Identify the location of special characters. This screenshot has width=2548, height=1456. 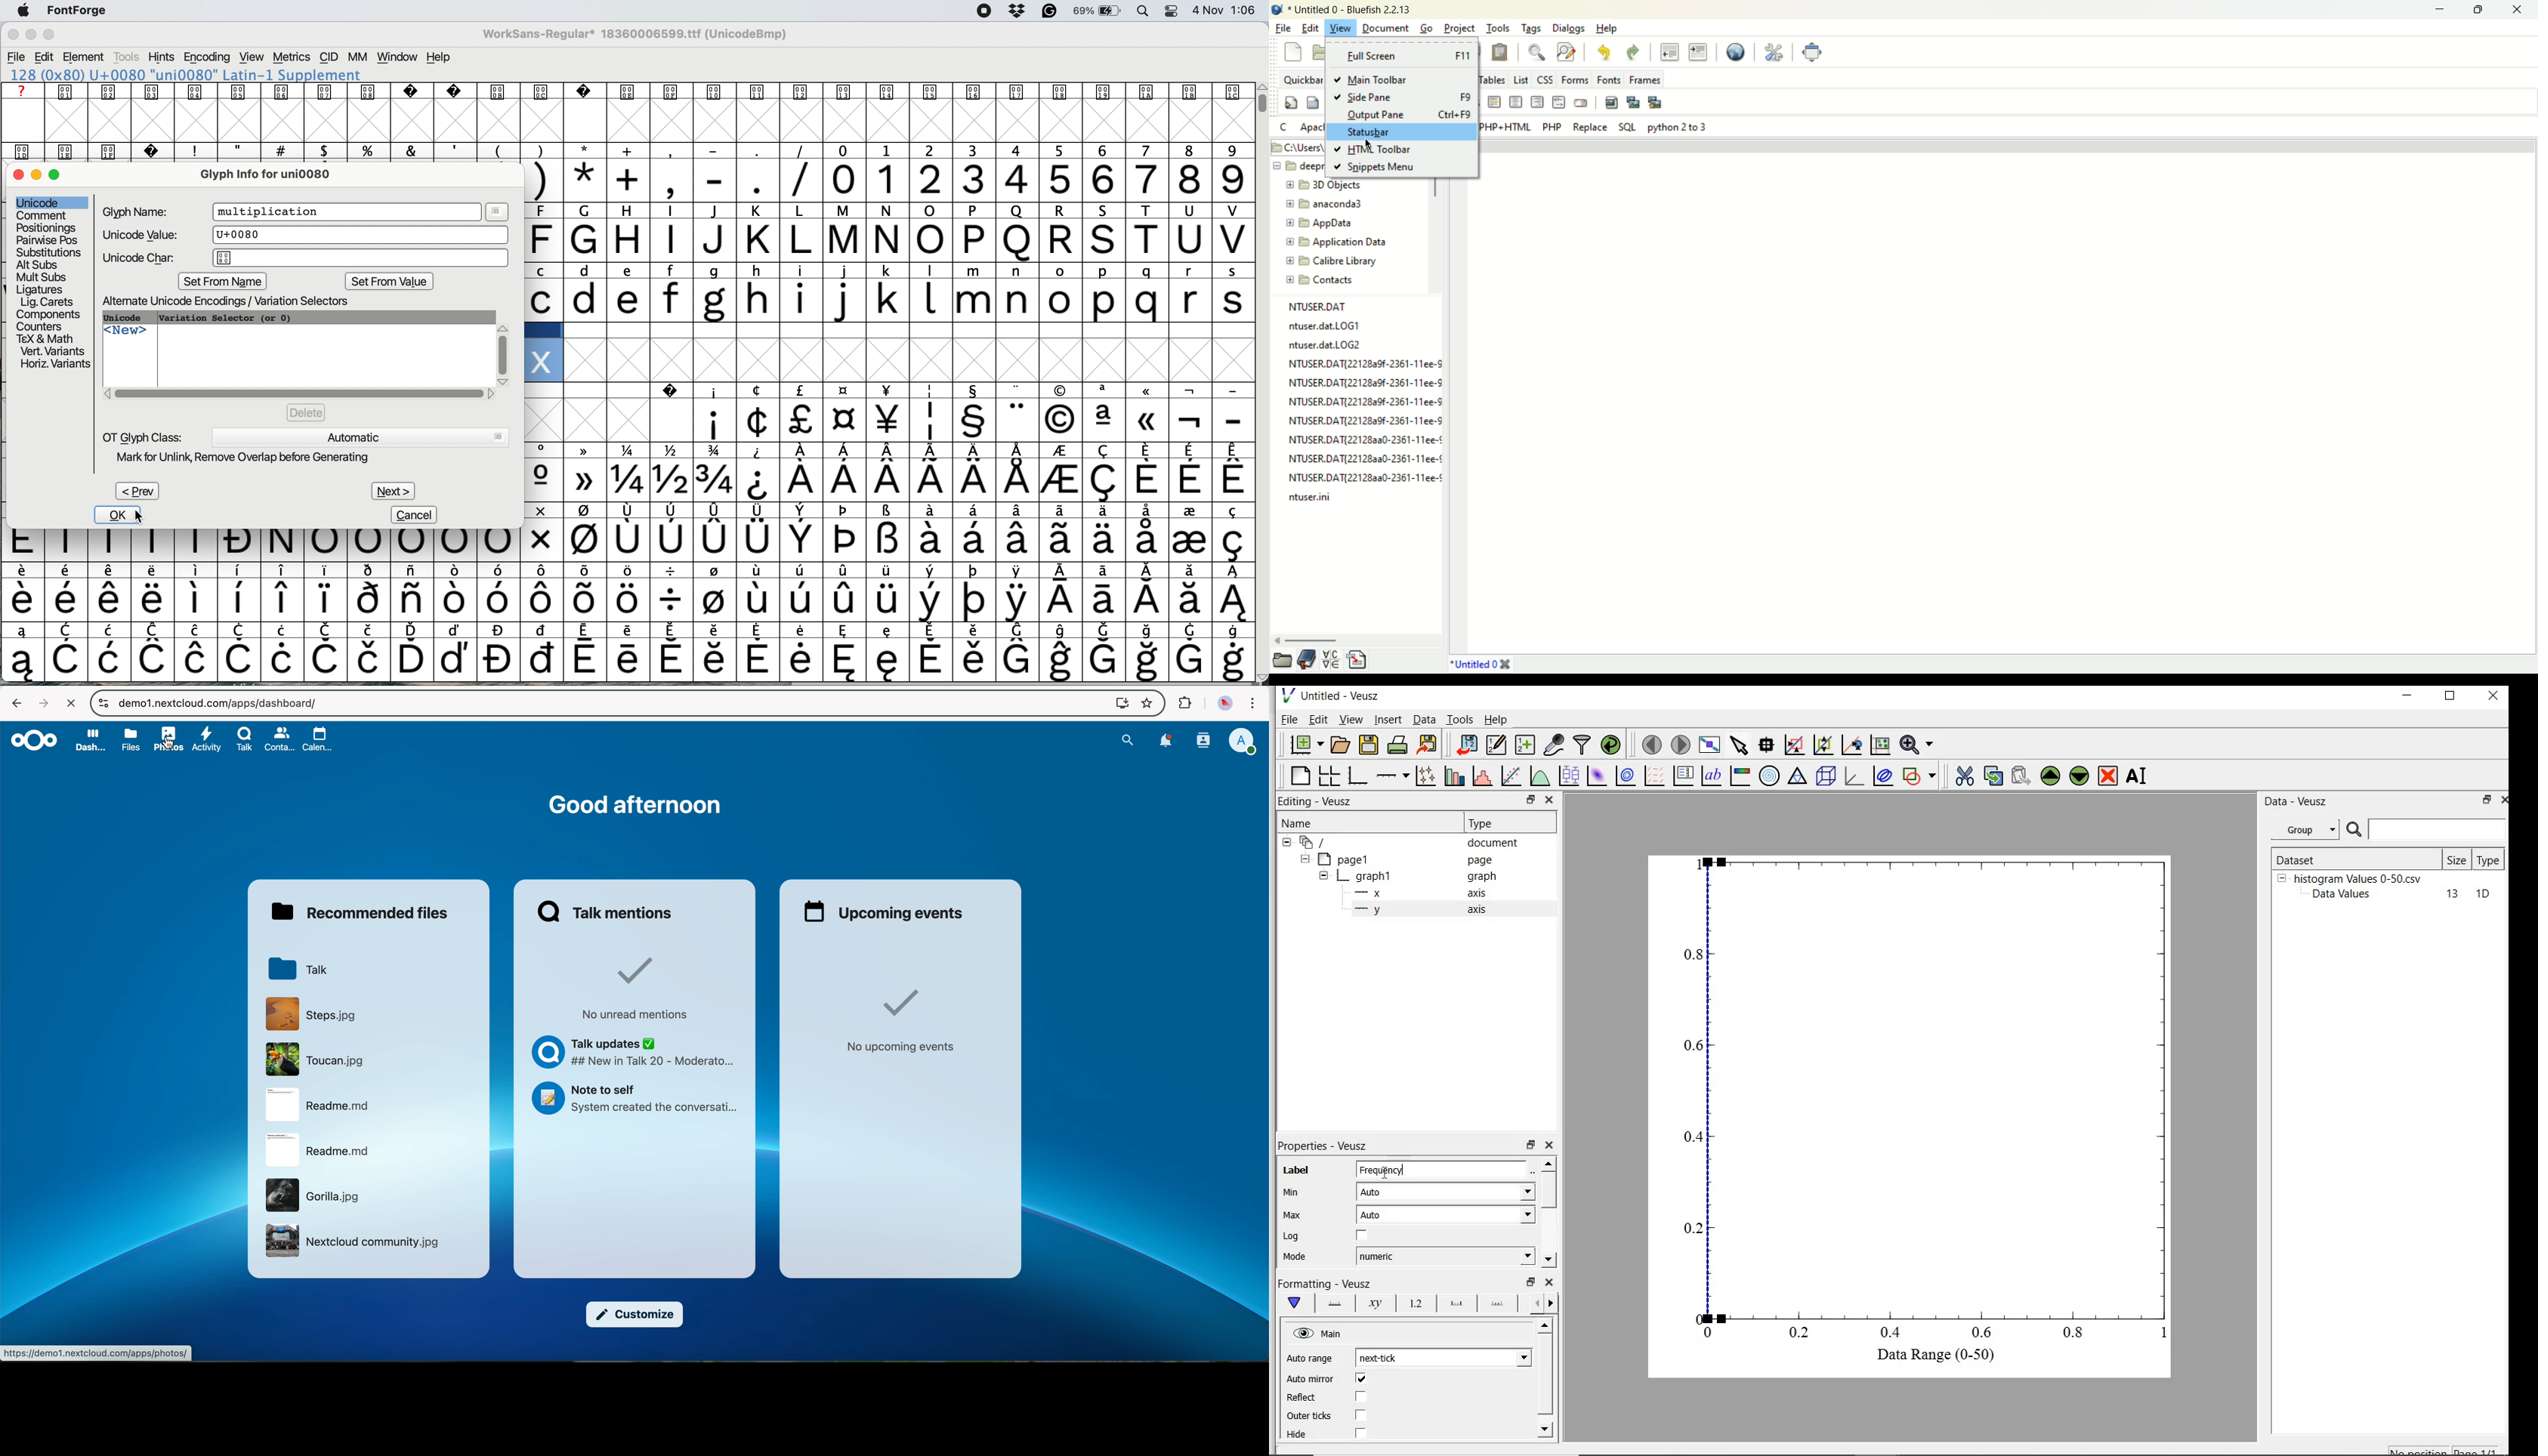
(891, 481).